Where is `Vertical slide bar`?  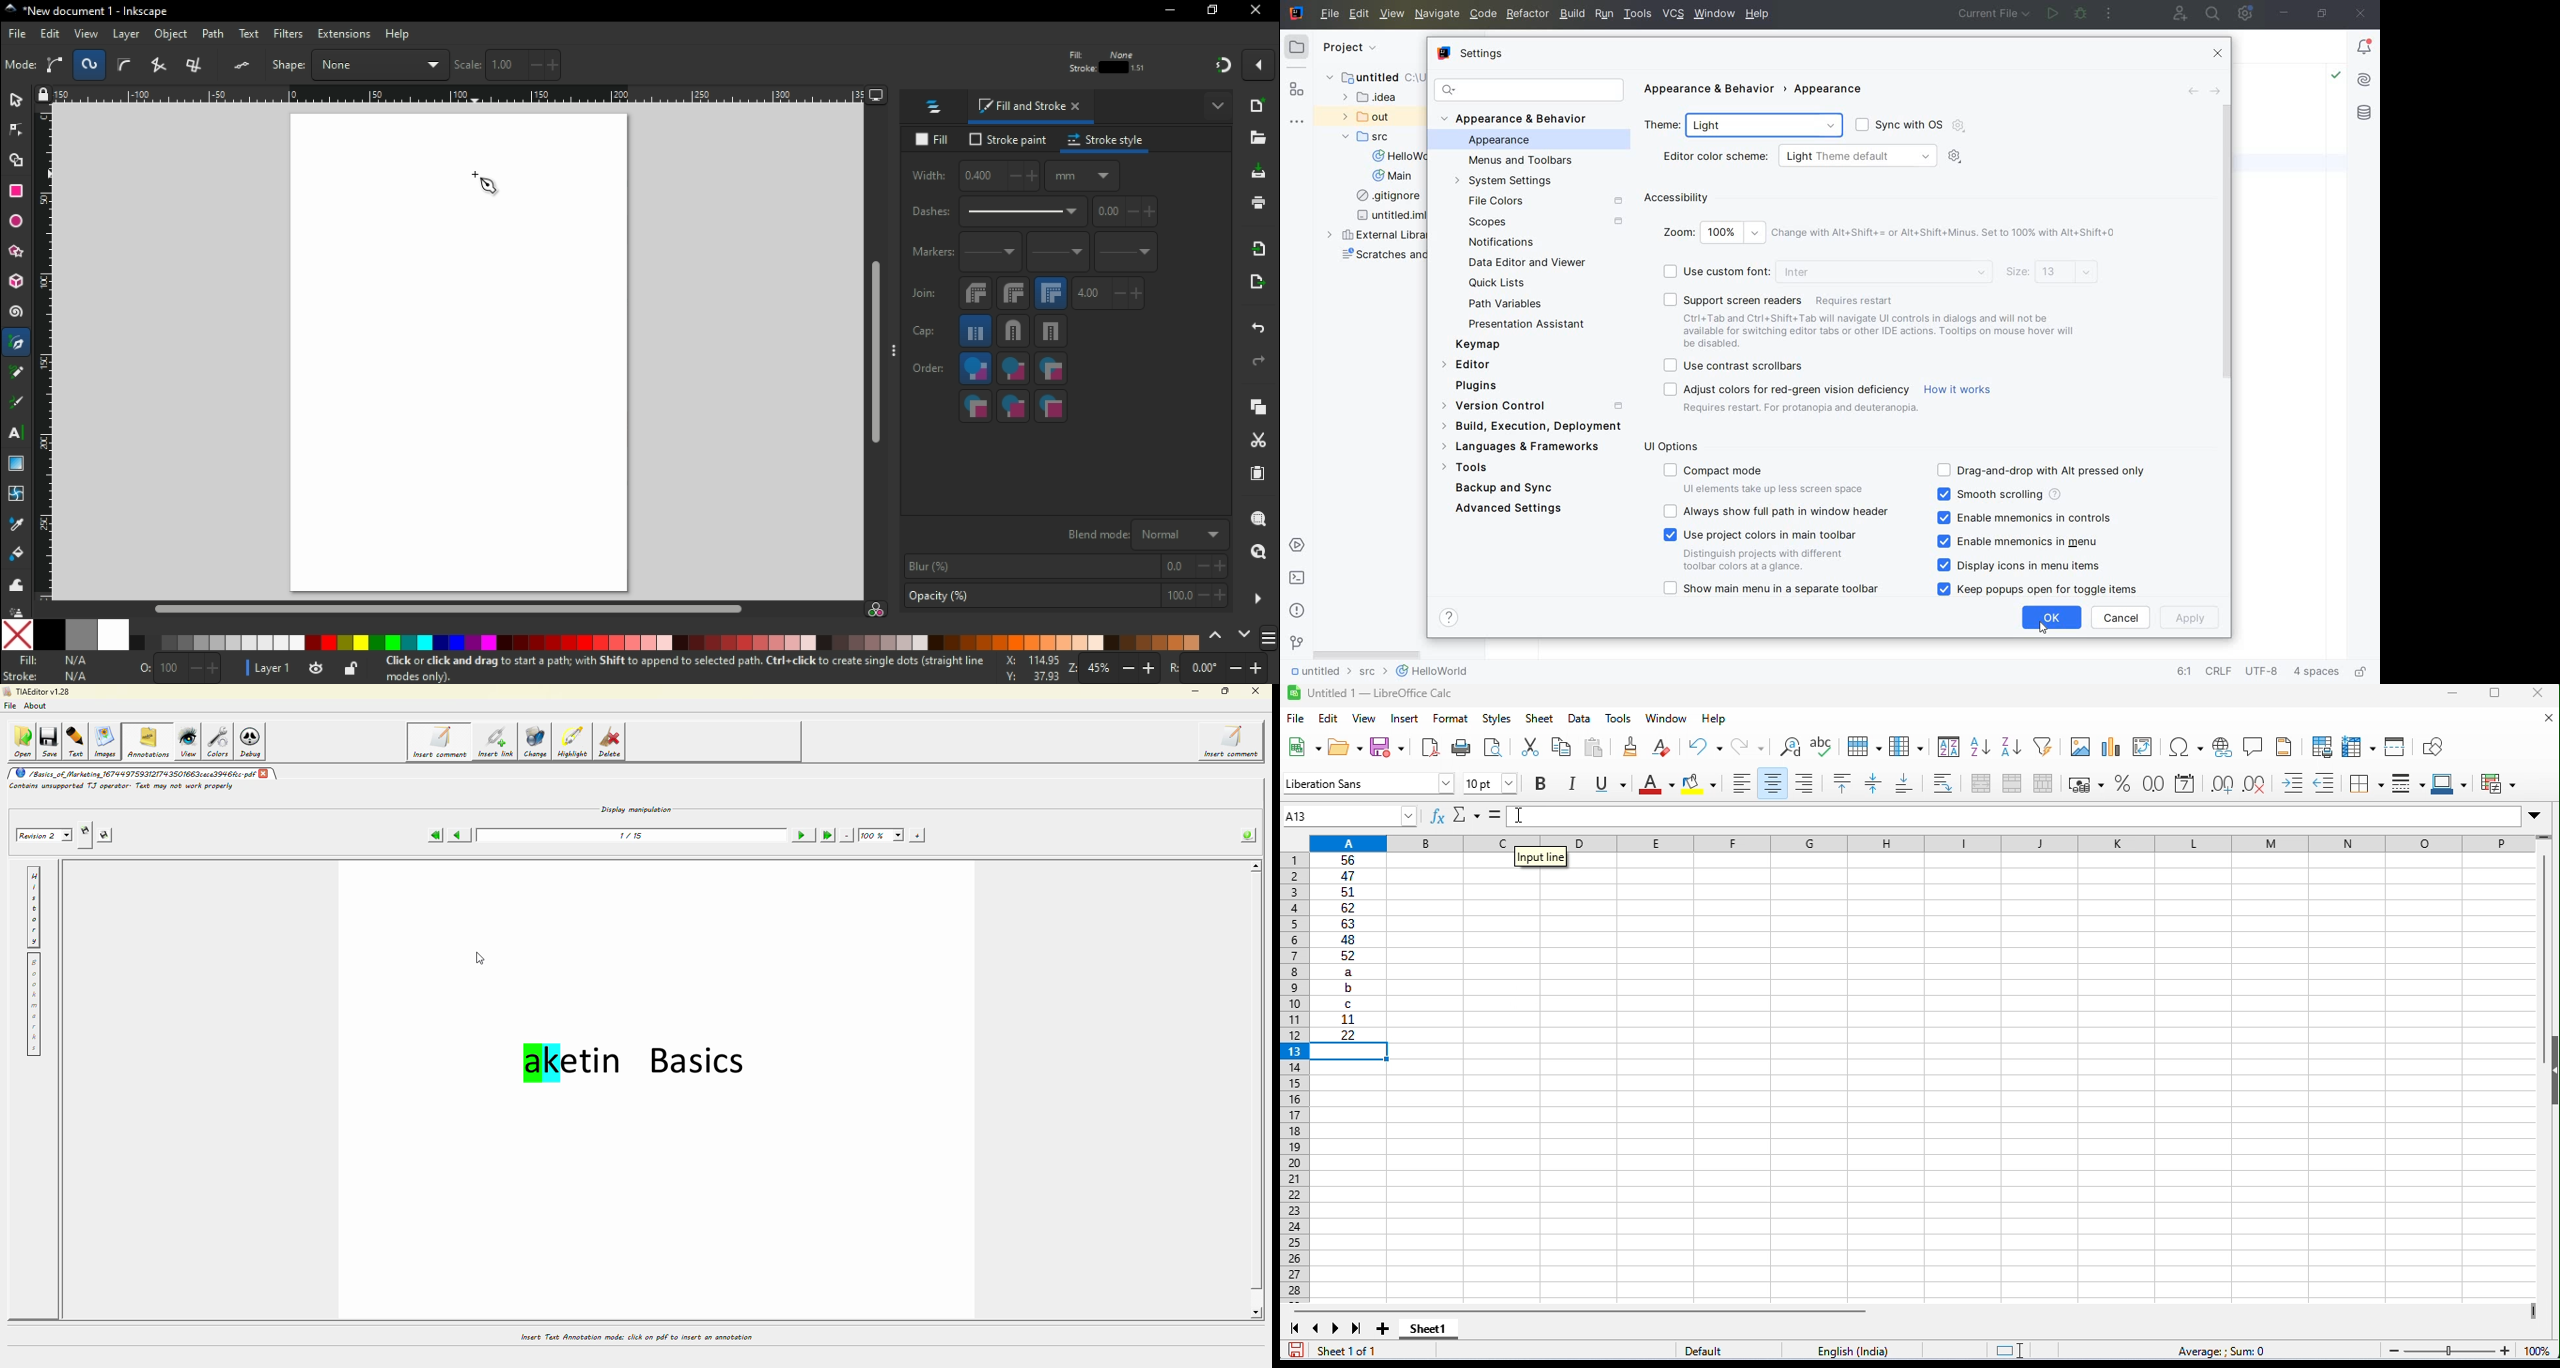 Vertical slide bar is located at coordinates (2545, 959).